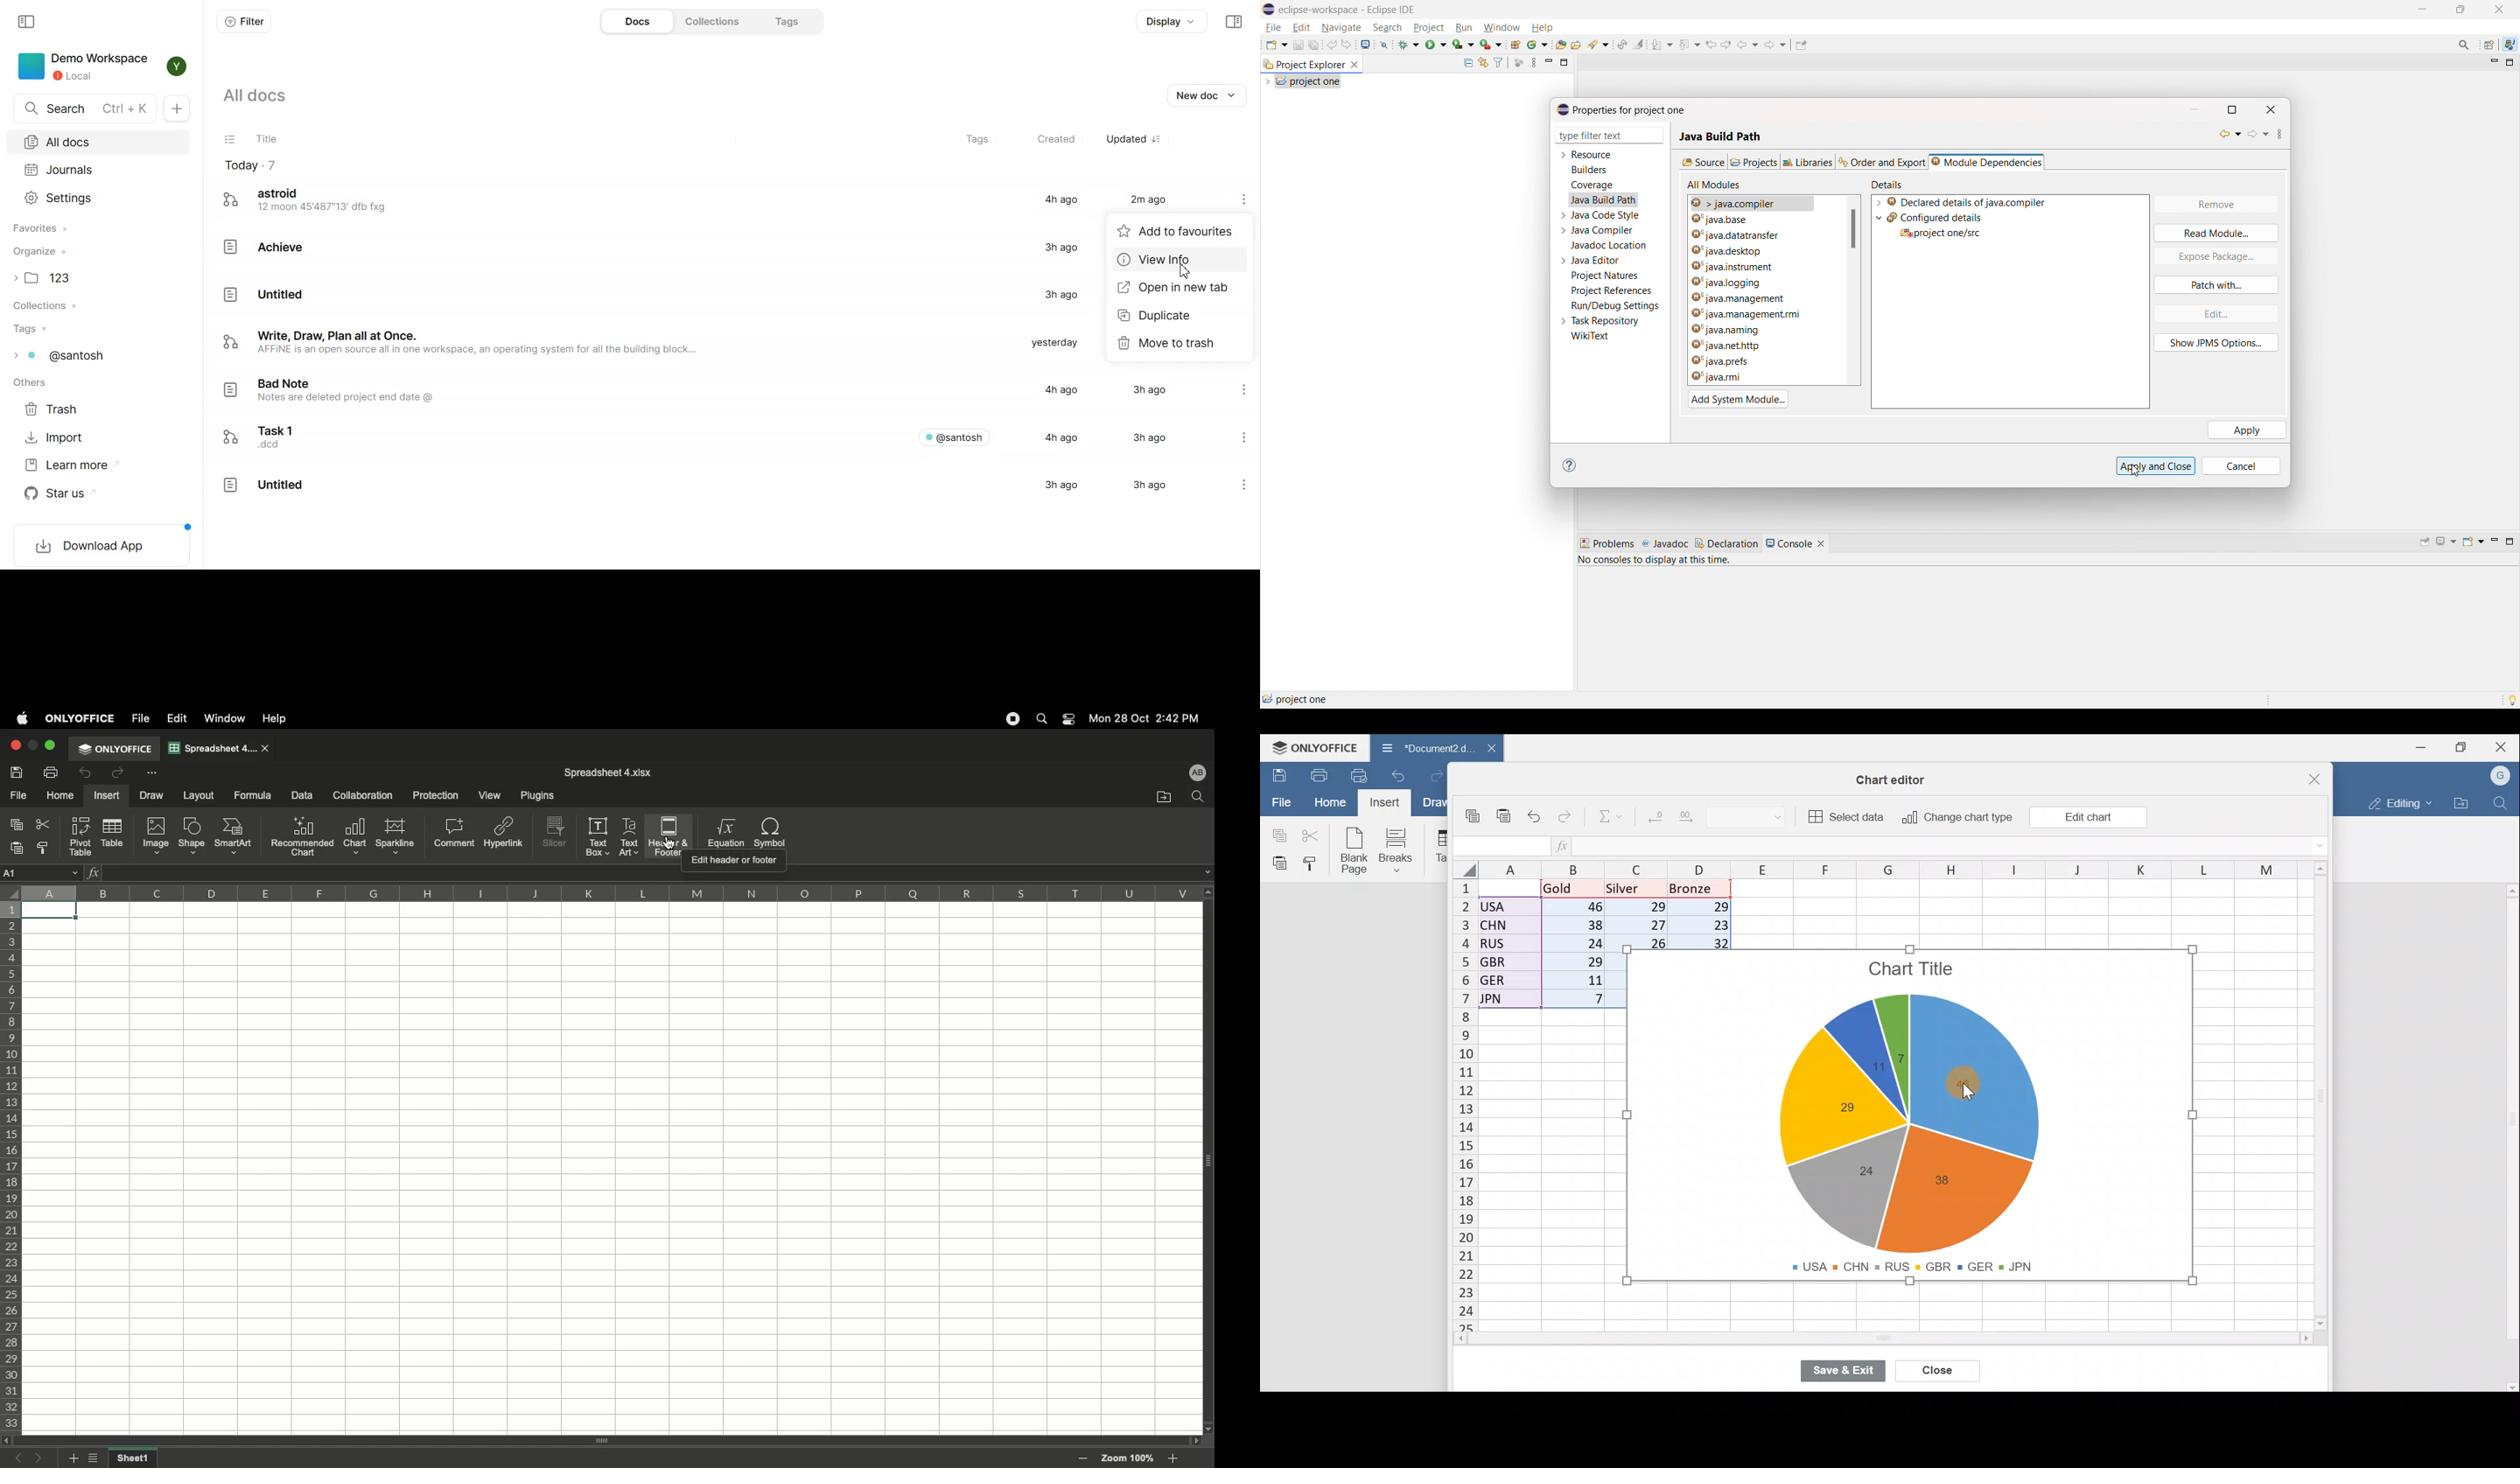 This screenshot has width=2520, height=1484. I want to click on collapse all, so click(1467, 62).